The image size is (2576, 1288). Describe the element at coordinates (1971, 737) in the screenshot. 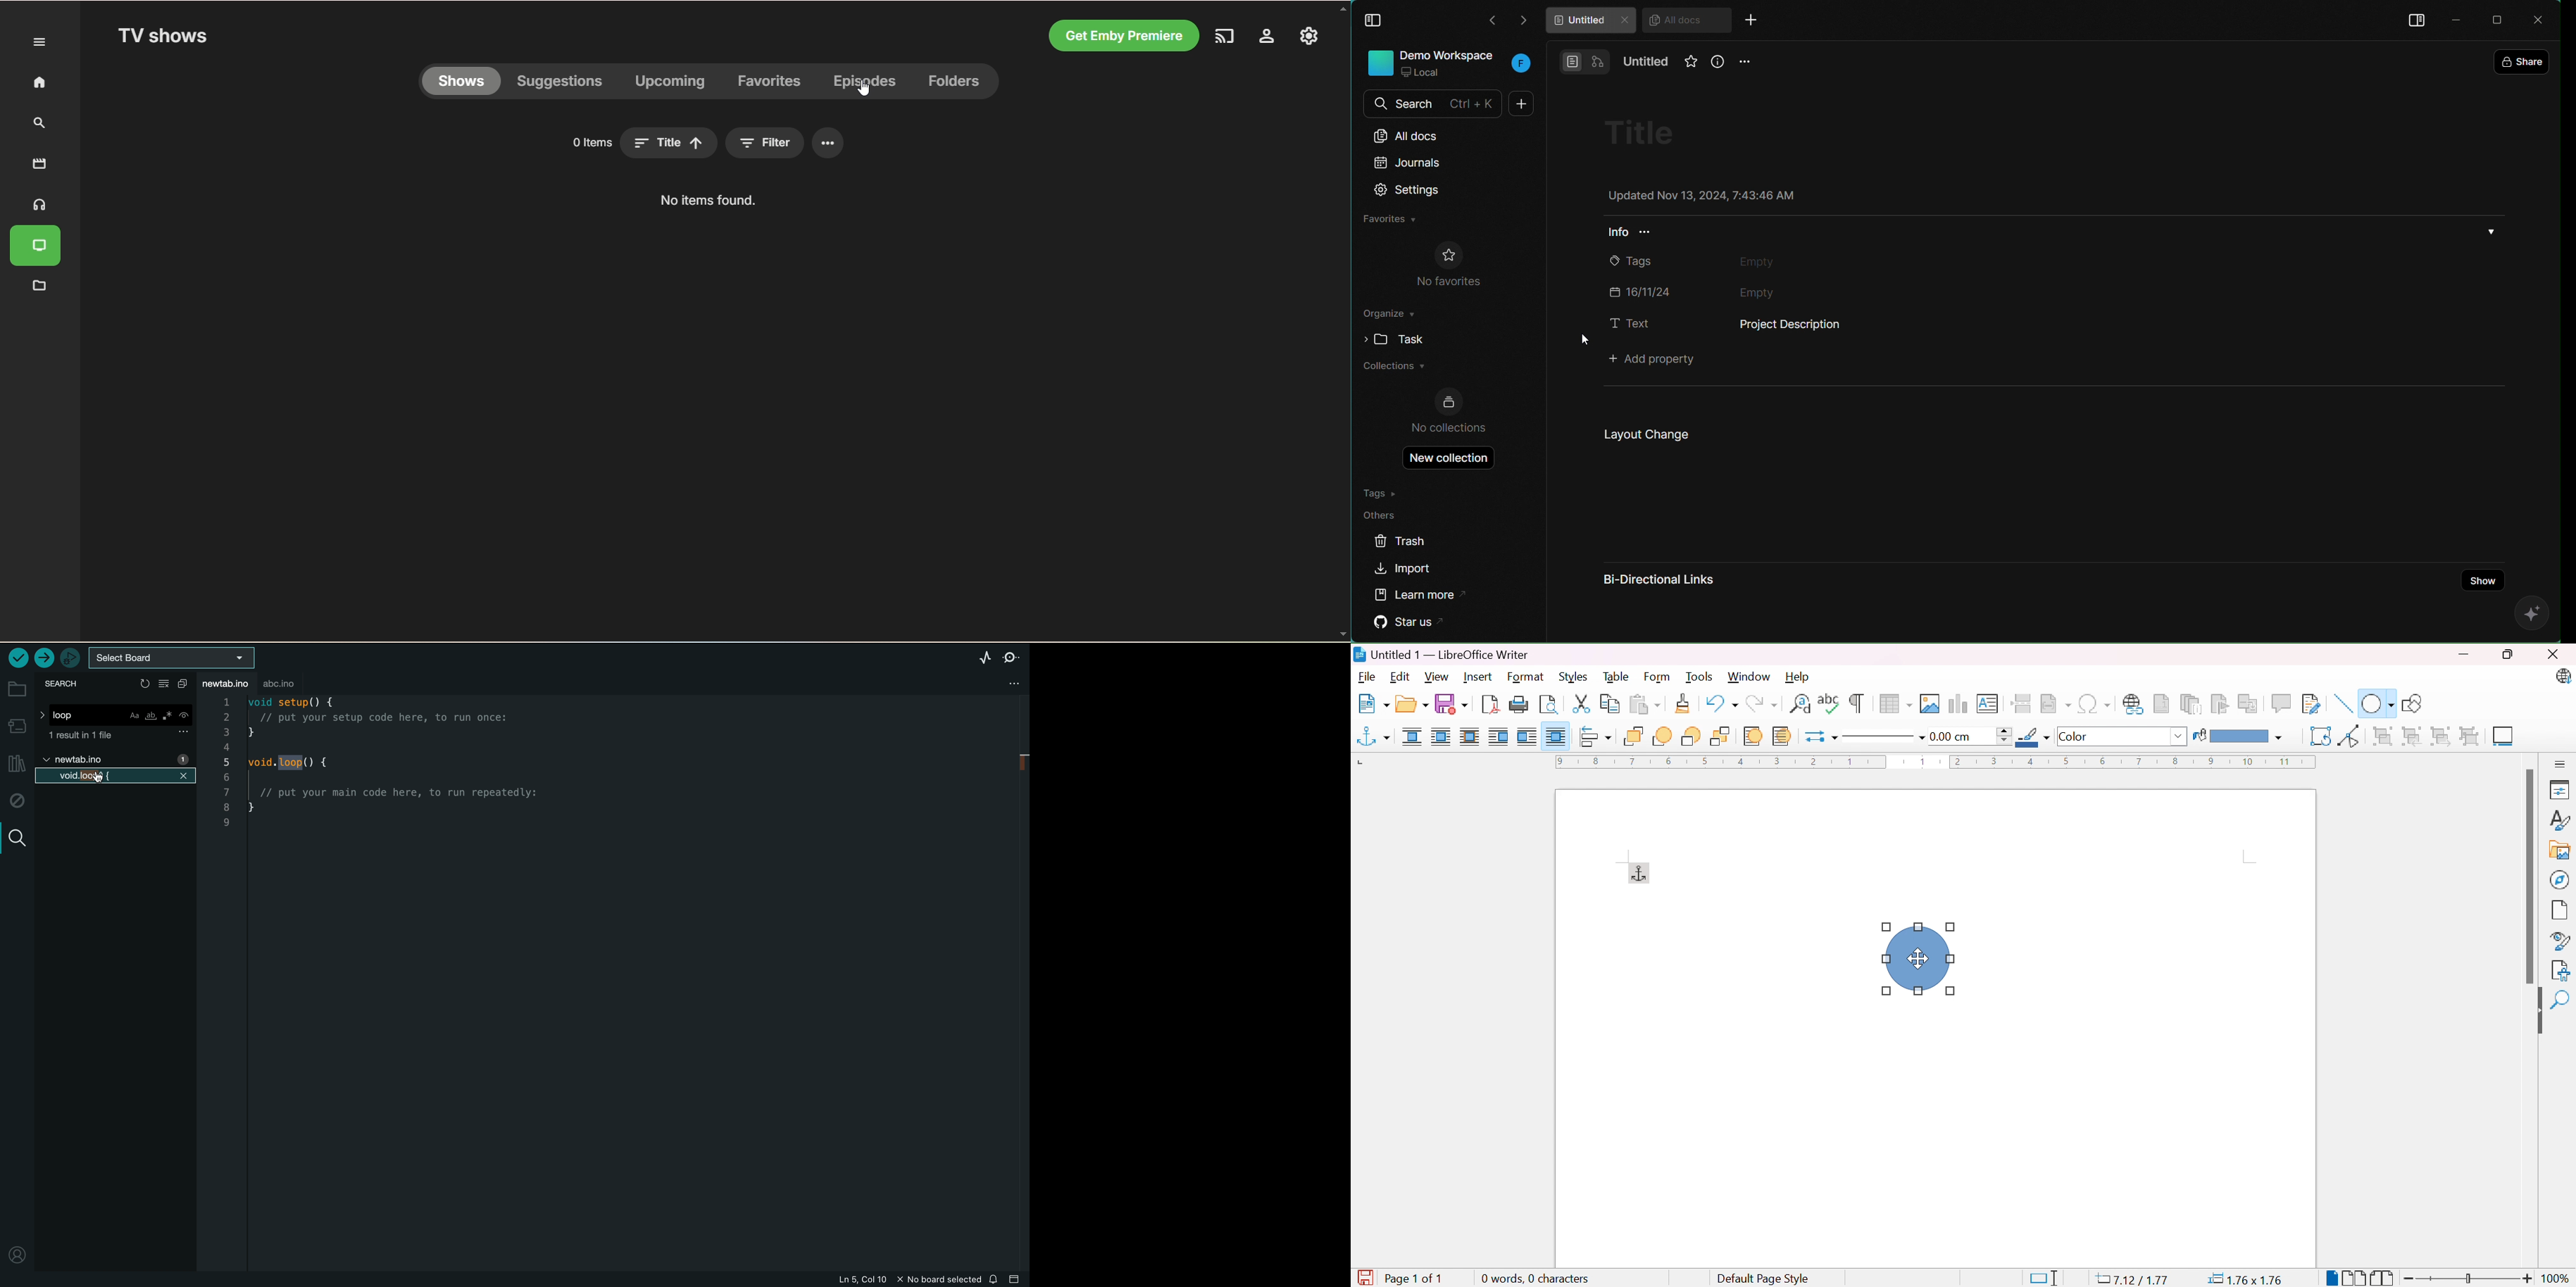

I see `Line thickness` at that location.